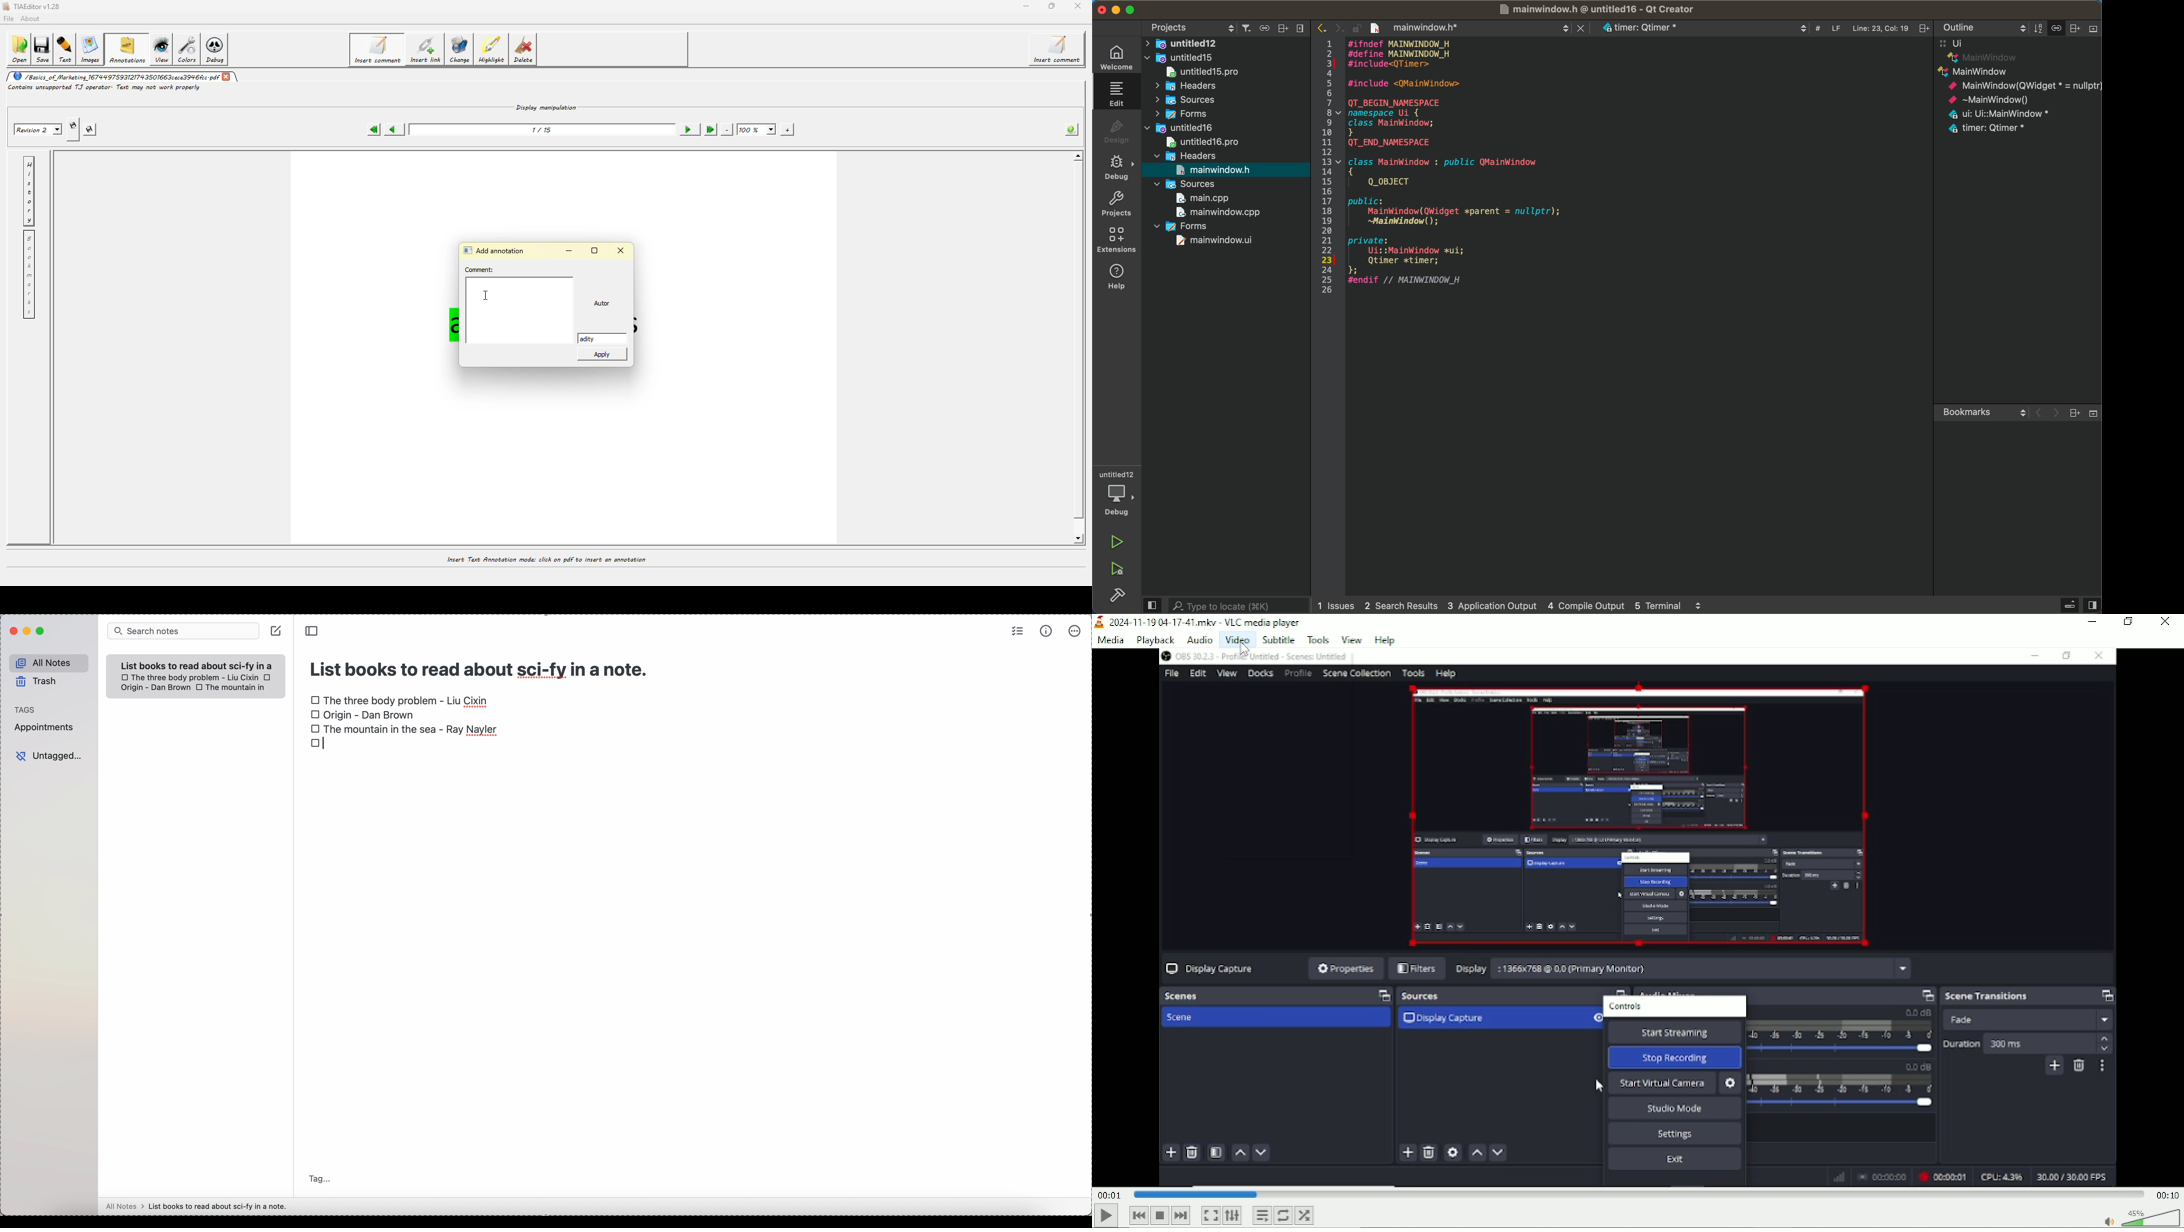  Describe the element at coordinates (313, 630) in the screenshot. I see `toggle sidebar` at that location.